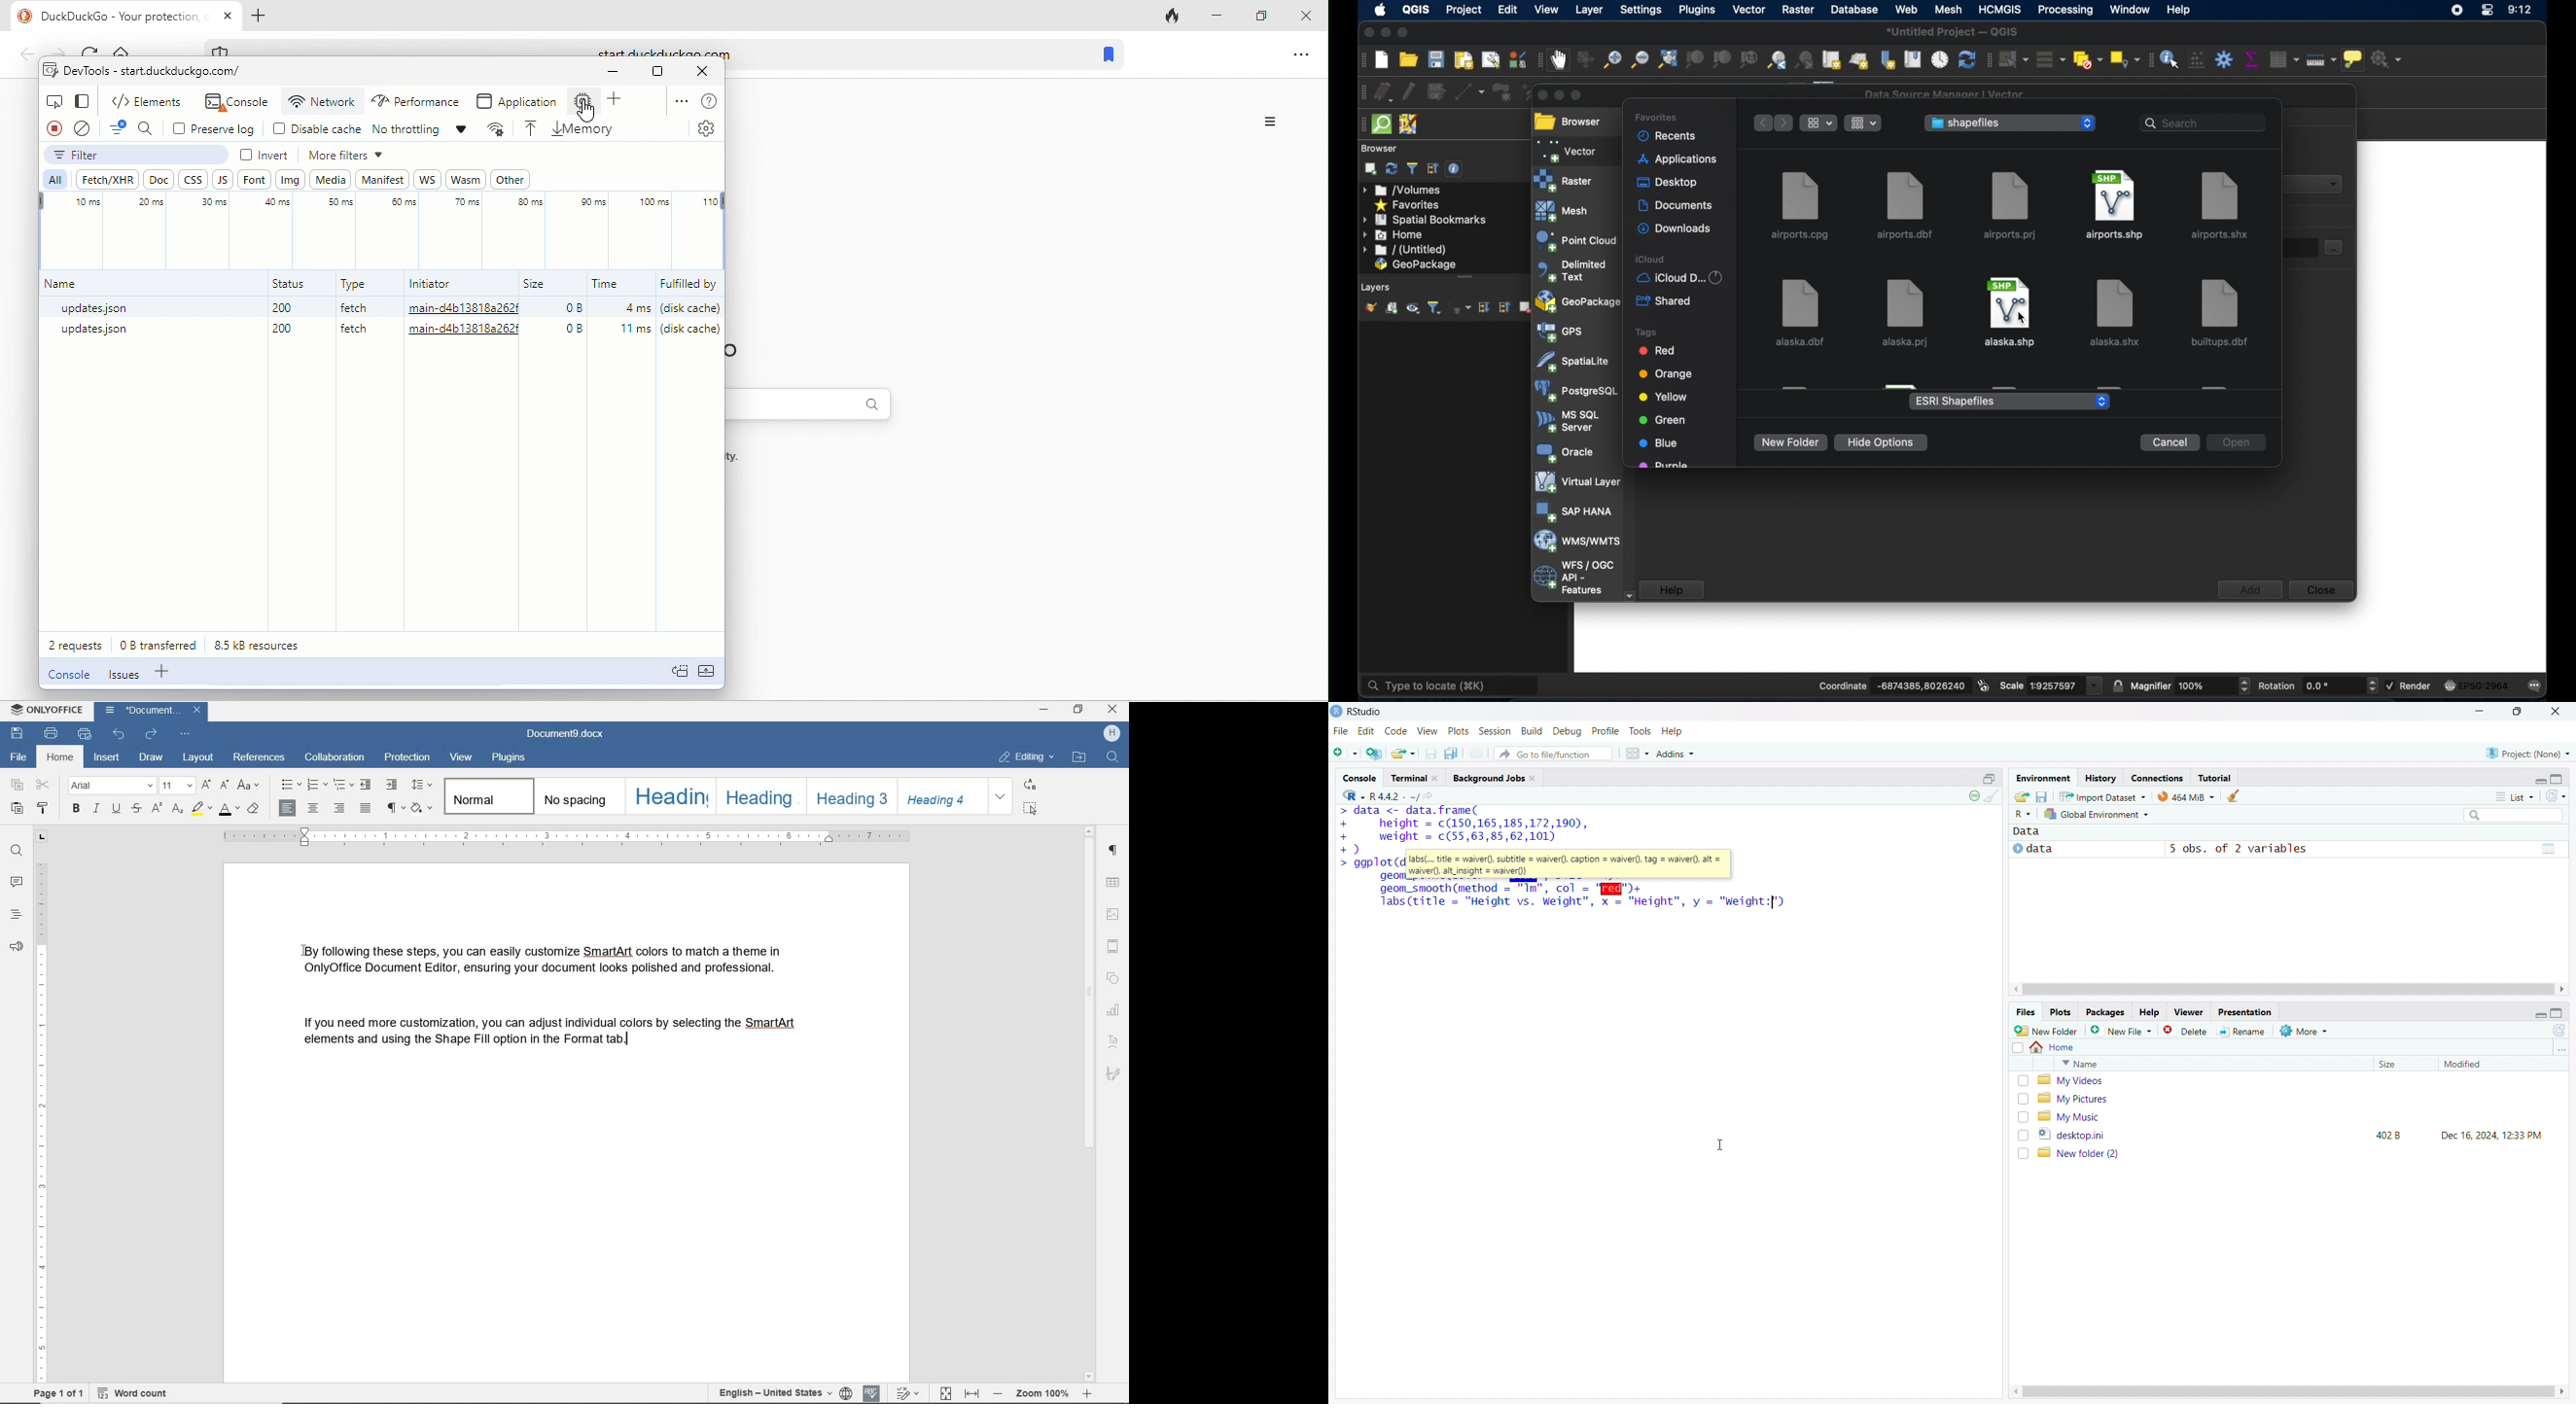 This screenshot has height=1428, width=2576. What do you see at coordinates (2043, 796) in the screenshot?
I see `save worksoace as` at bounding box center [2043, 796].